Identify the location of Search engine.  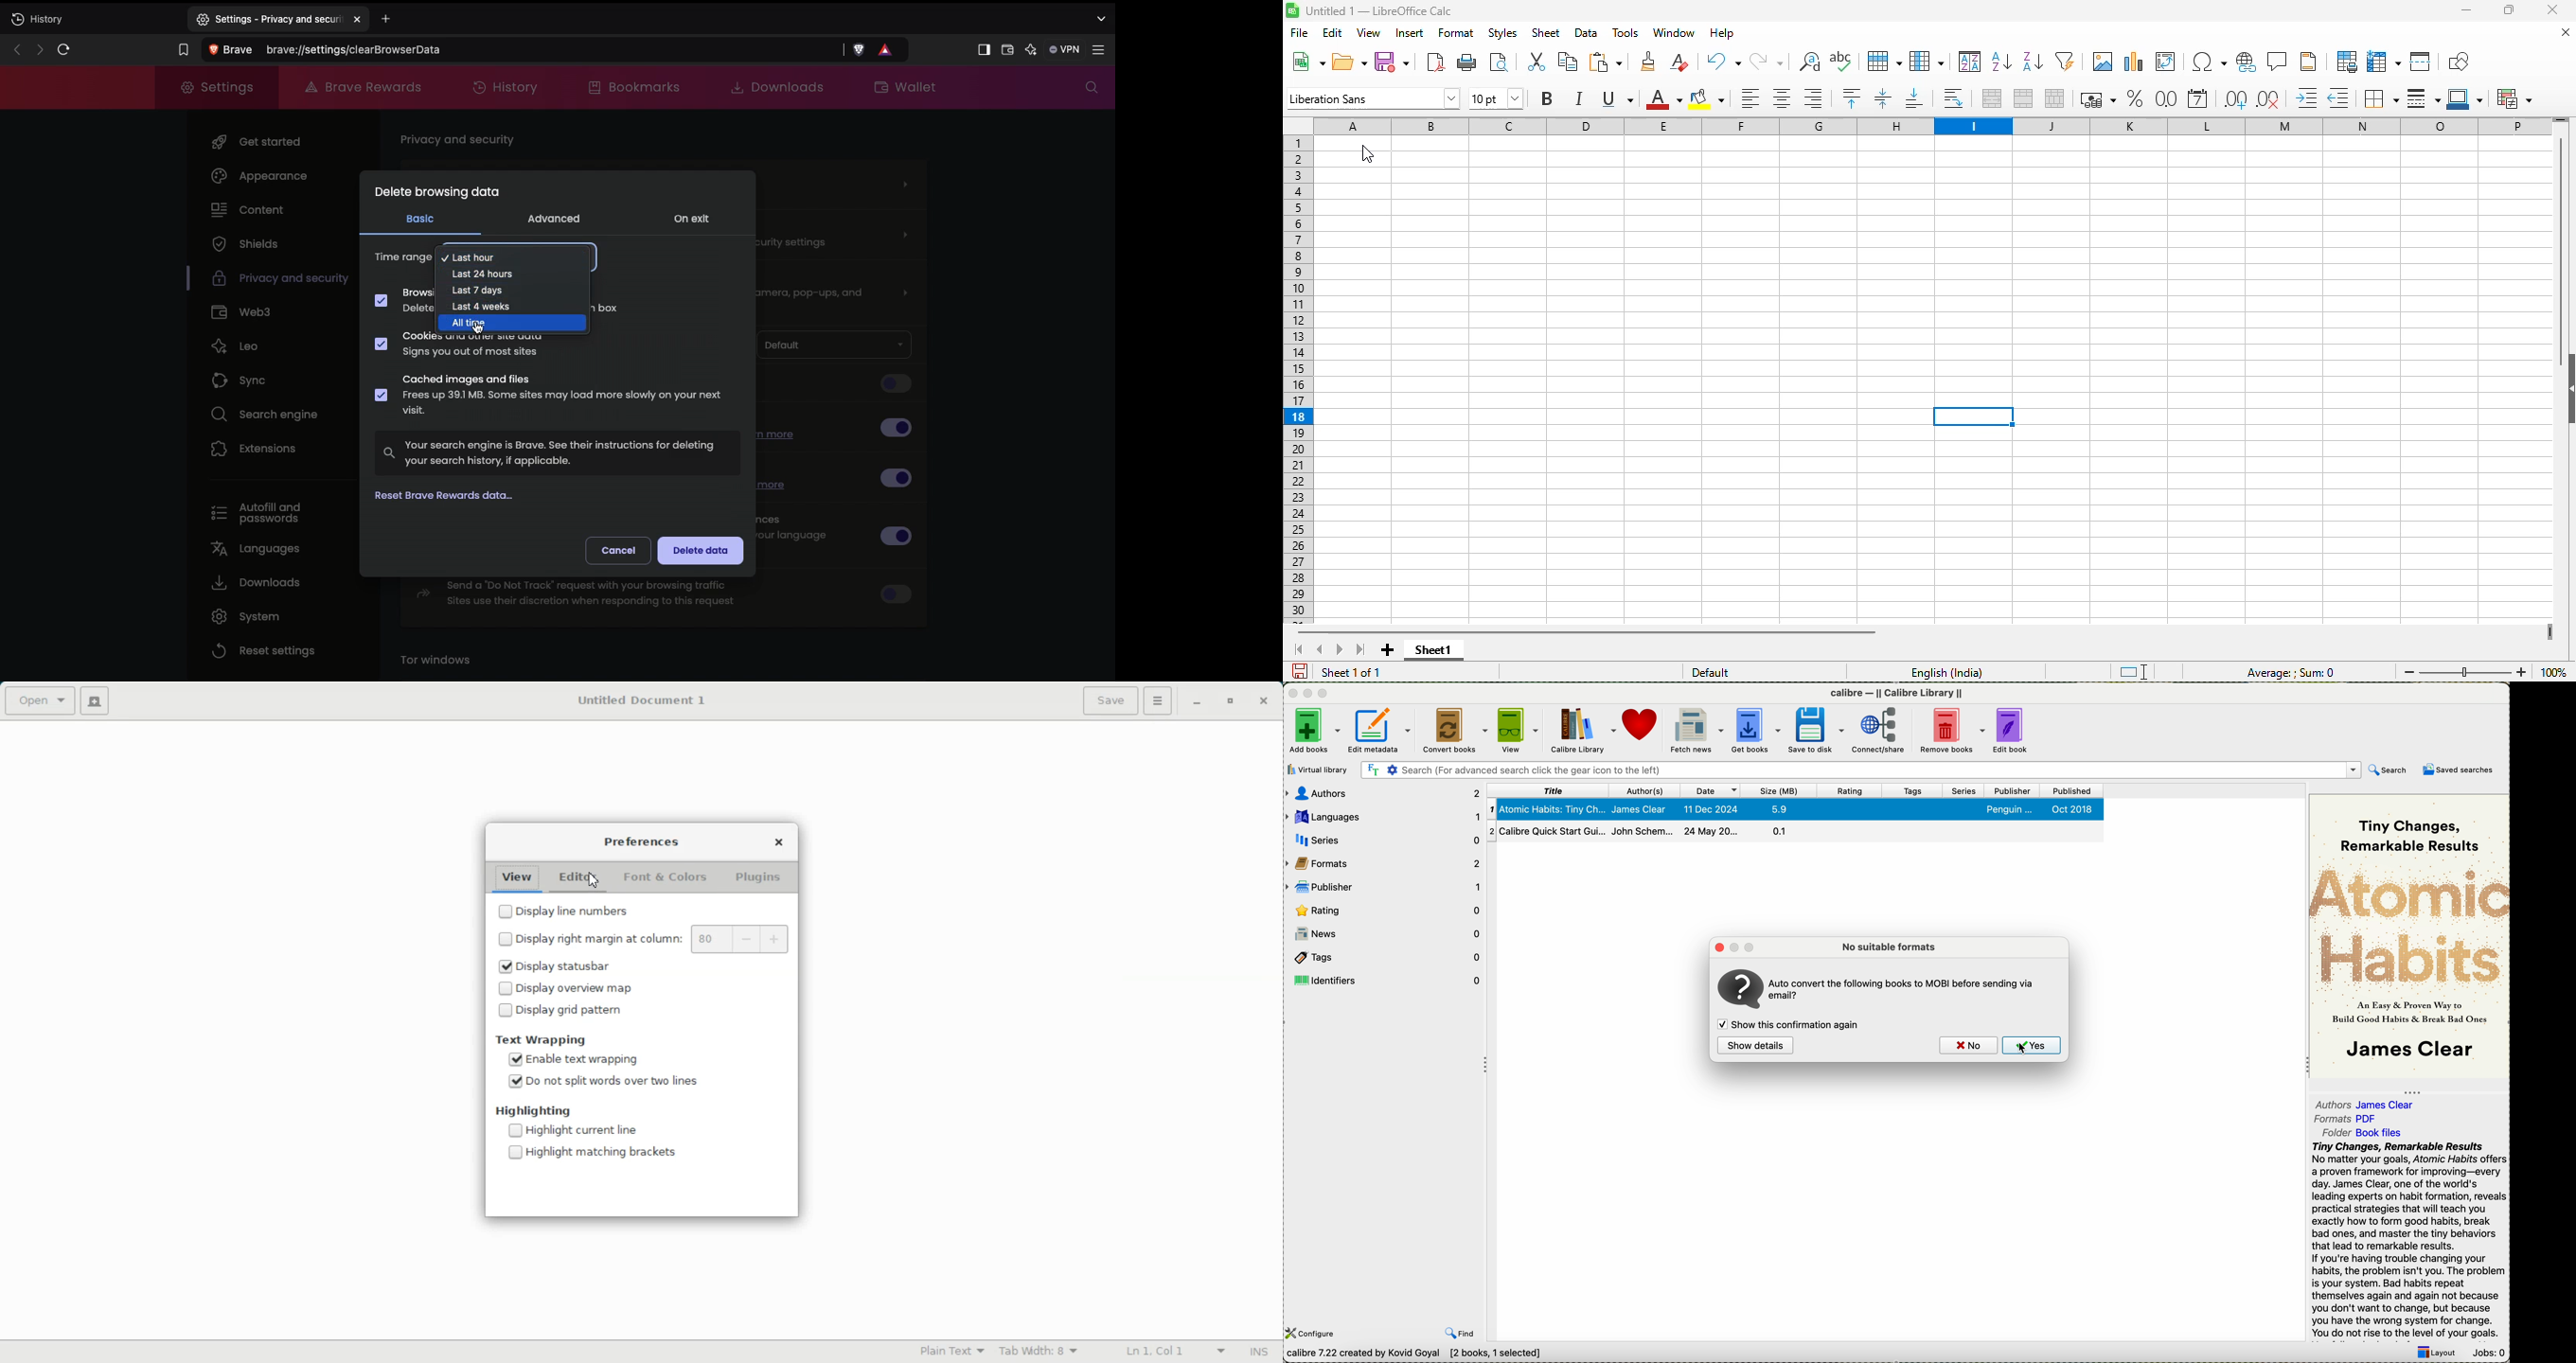
(269, 416).